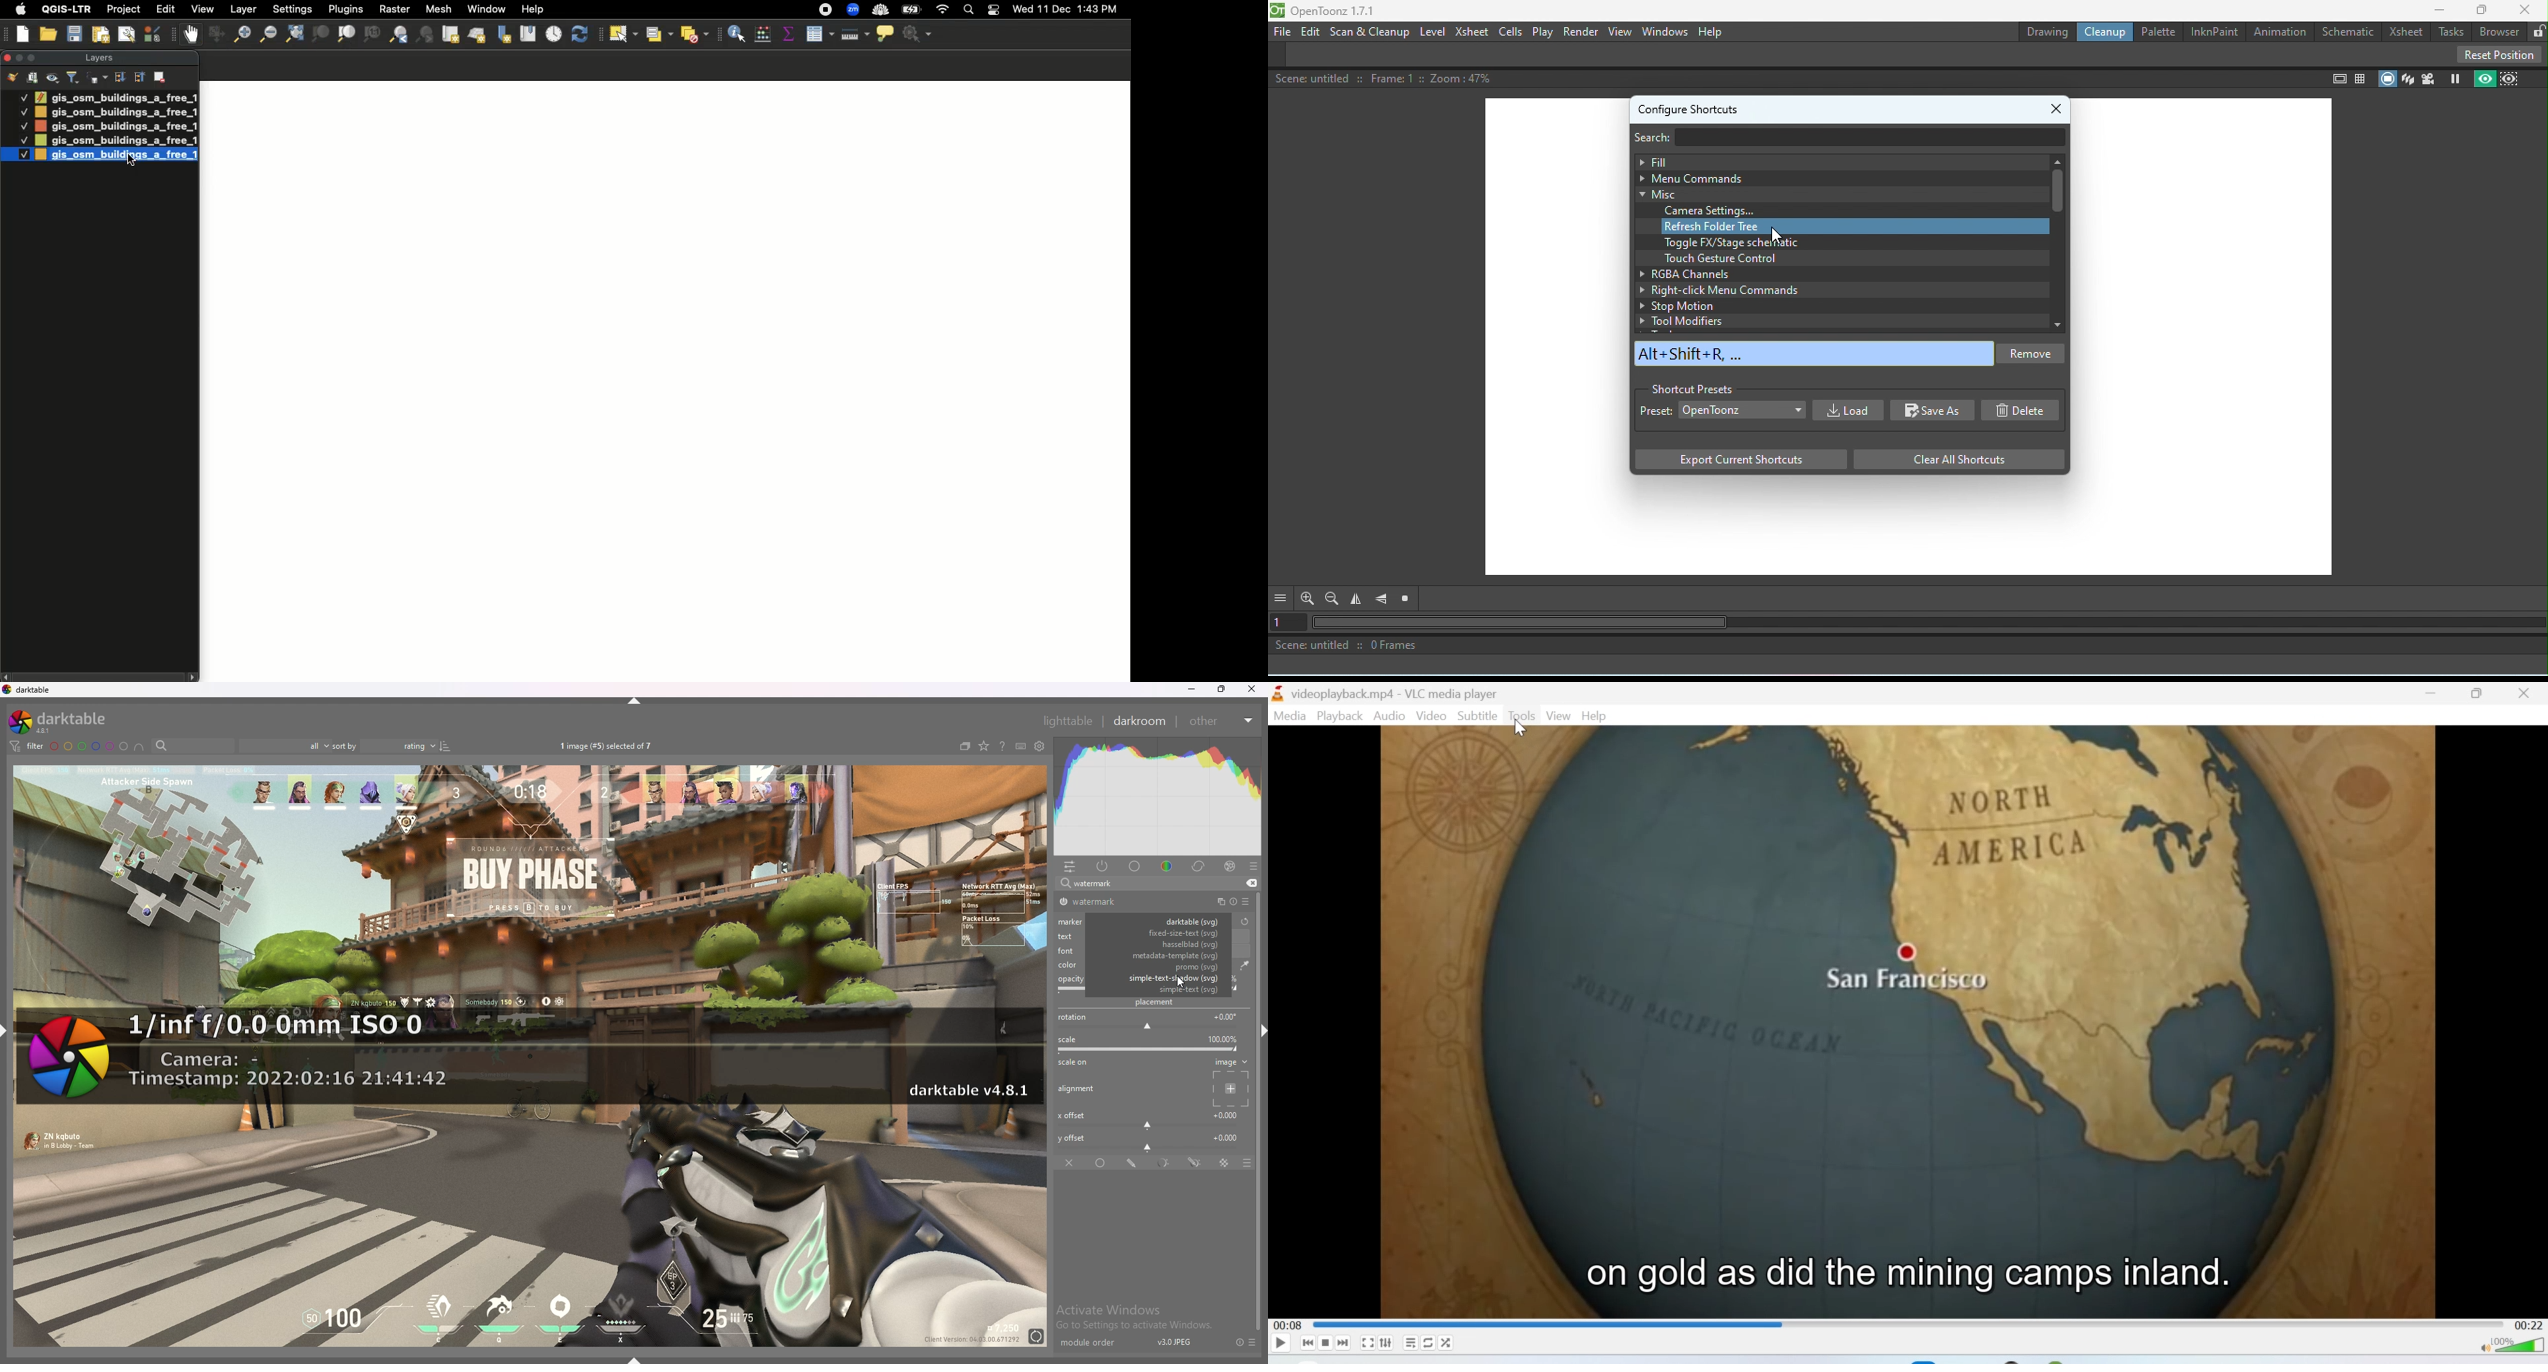  Describe the element at coordinates (445, 745) in the screenshot. I see `reverse sort` at that location.